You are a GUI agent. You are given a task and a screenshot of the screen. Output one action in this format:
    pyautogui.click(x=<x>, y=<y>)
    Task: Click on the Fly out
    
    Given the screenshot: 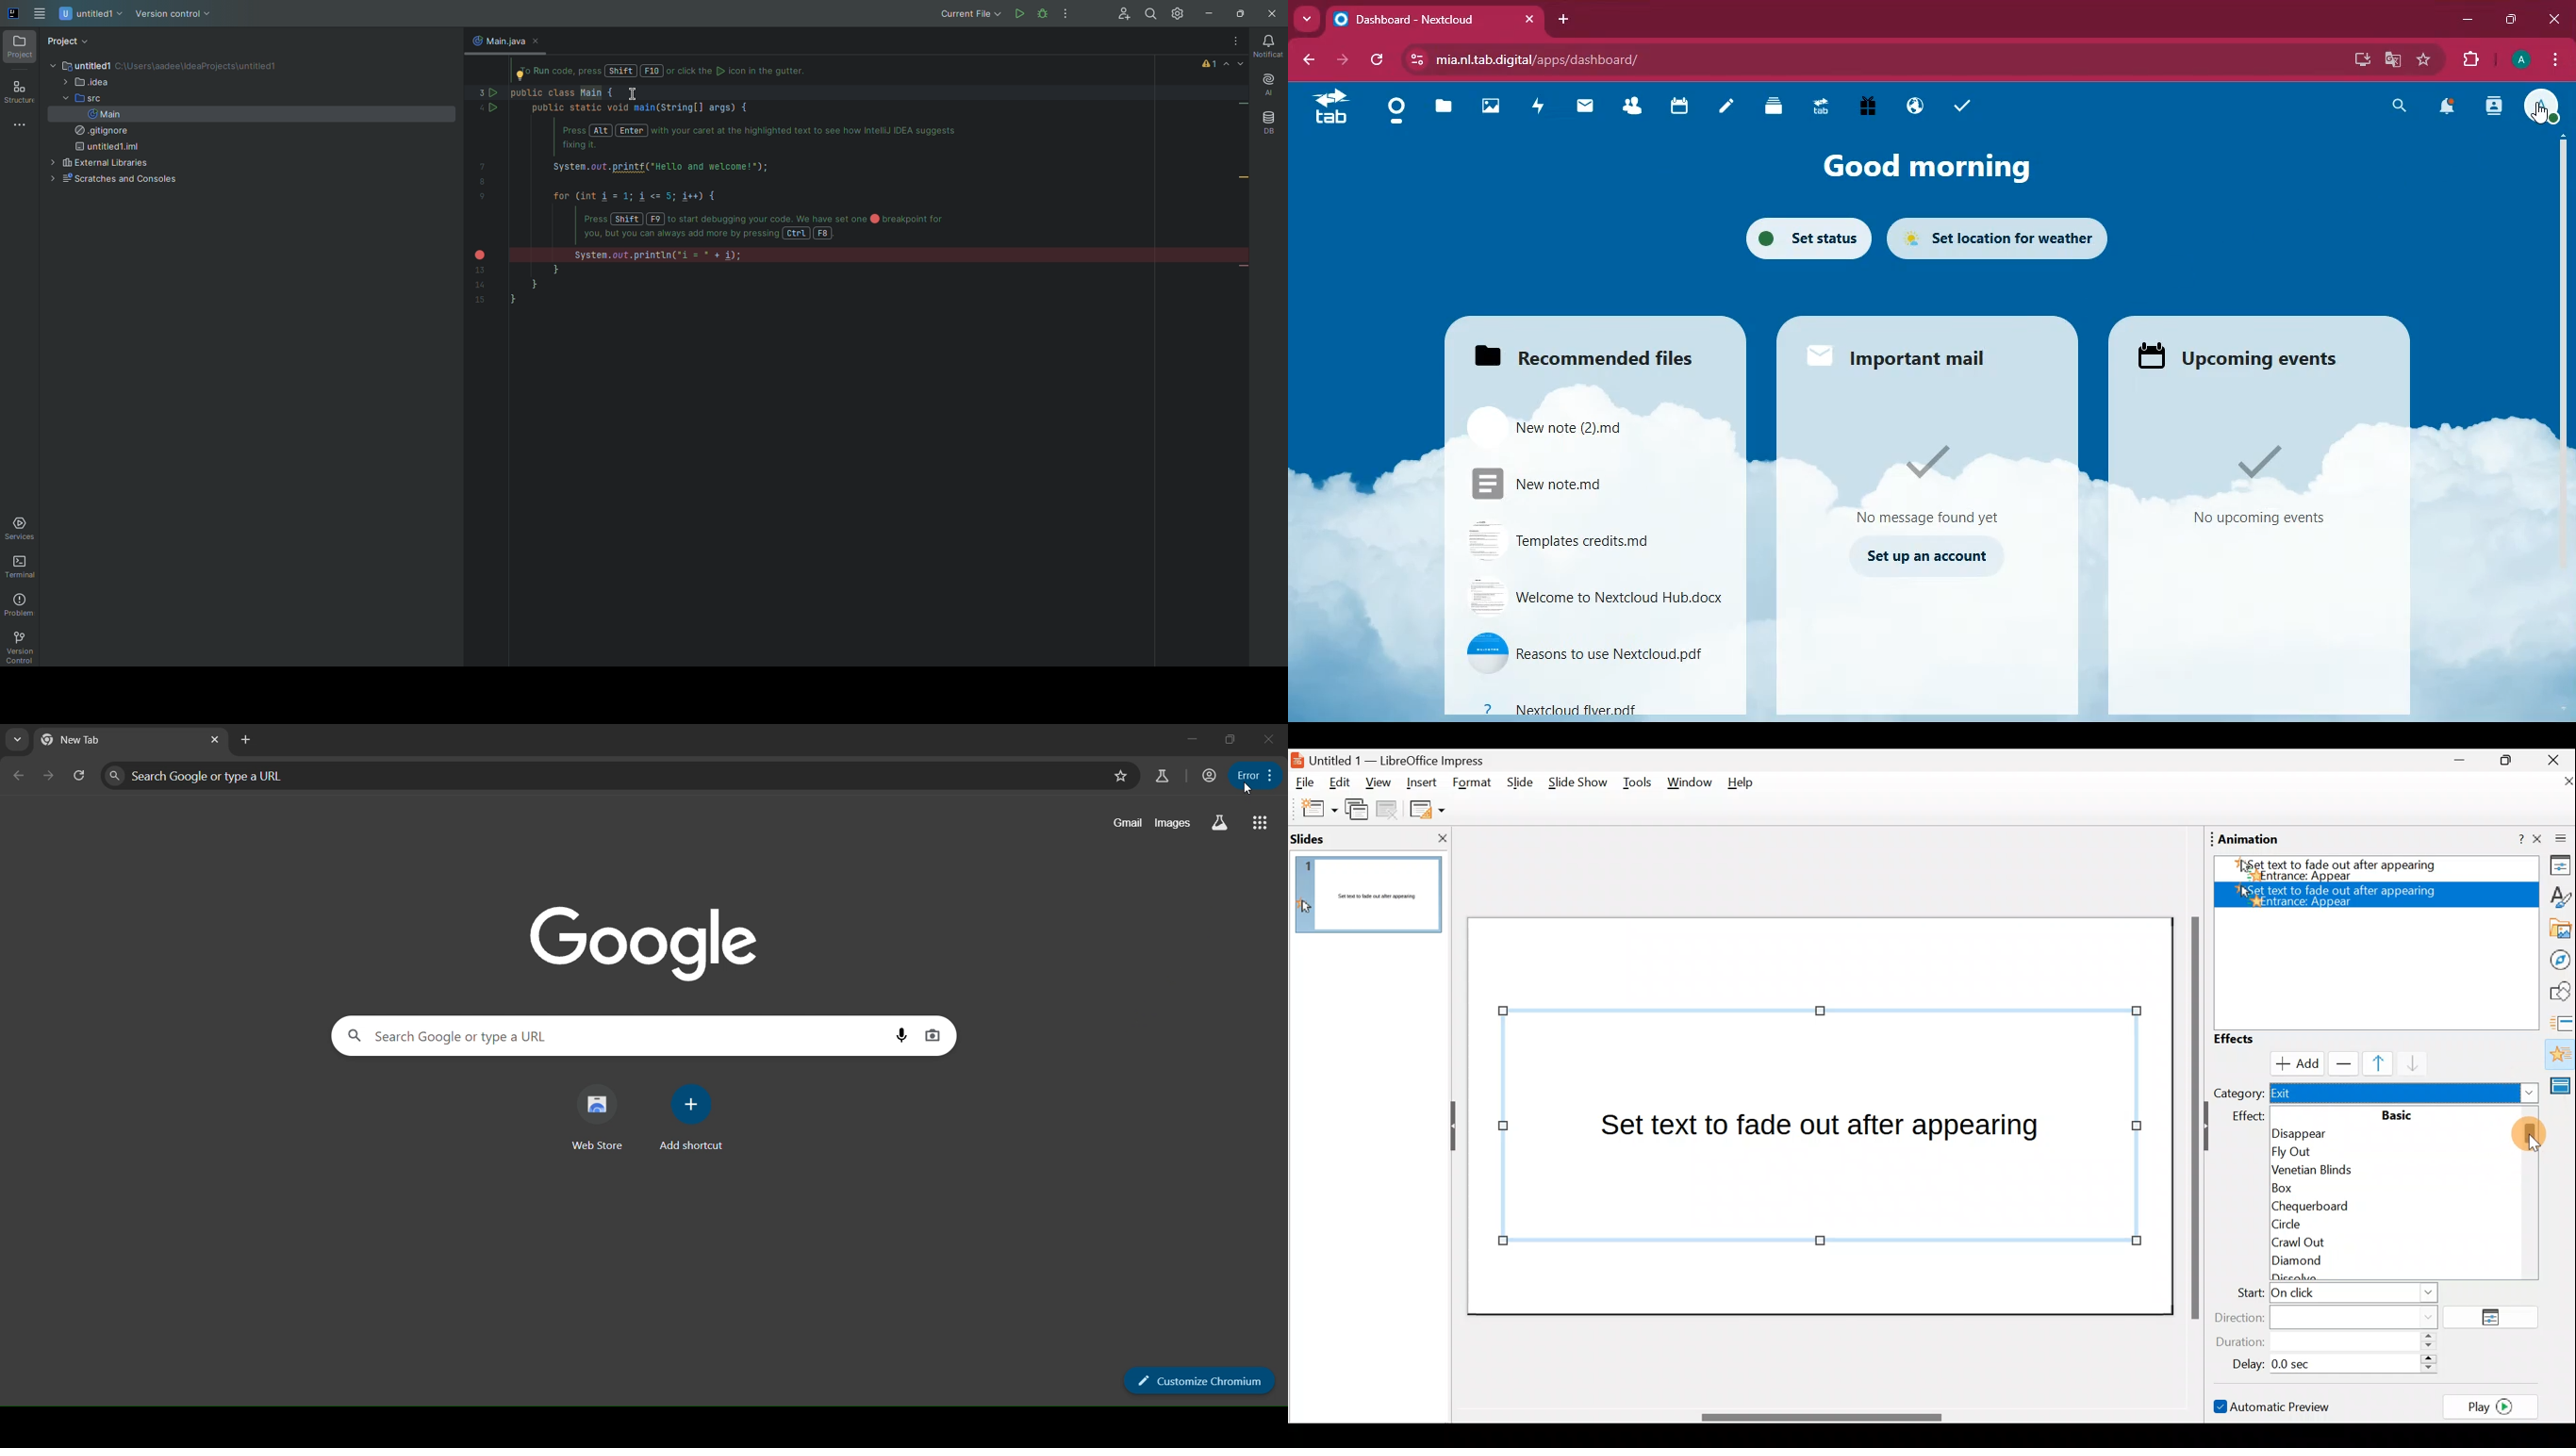 What is the action you would take?
    pyautogui.click(x=2334, y=1152)
    